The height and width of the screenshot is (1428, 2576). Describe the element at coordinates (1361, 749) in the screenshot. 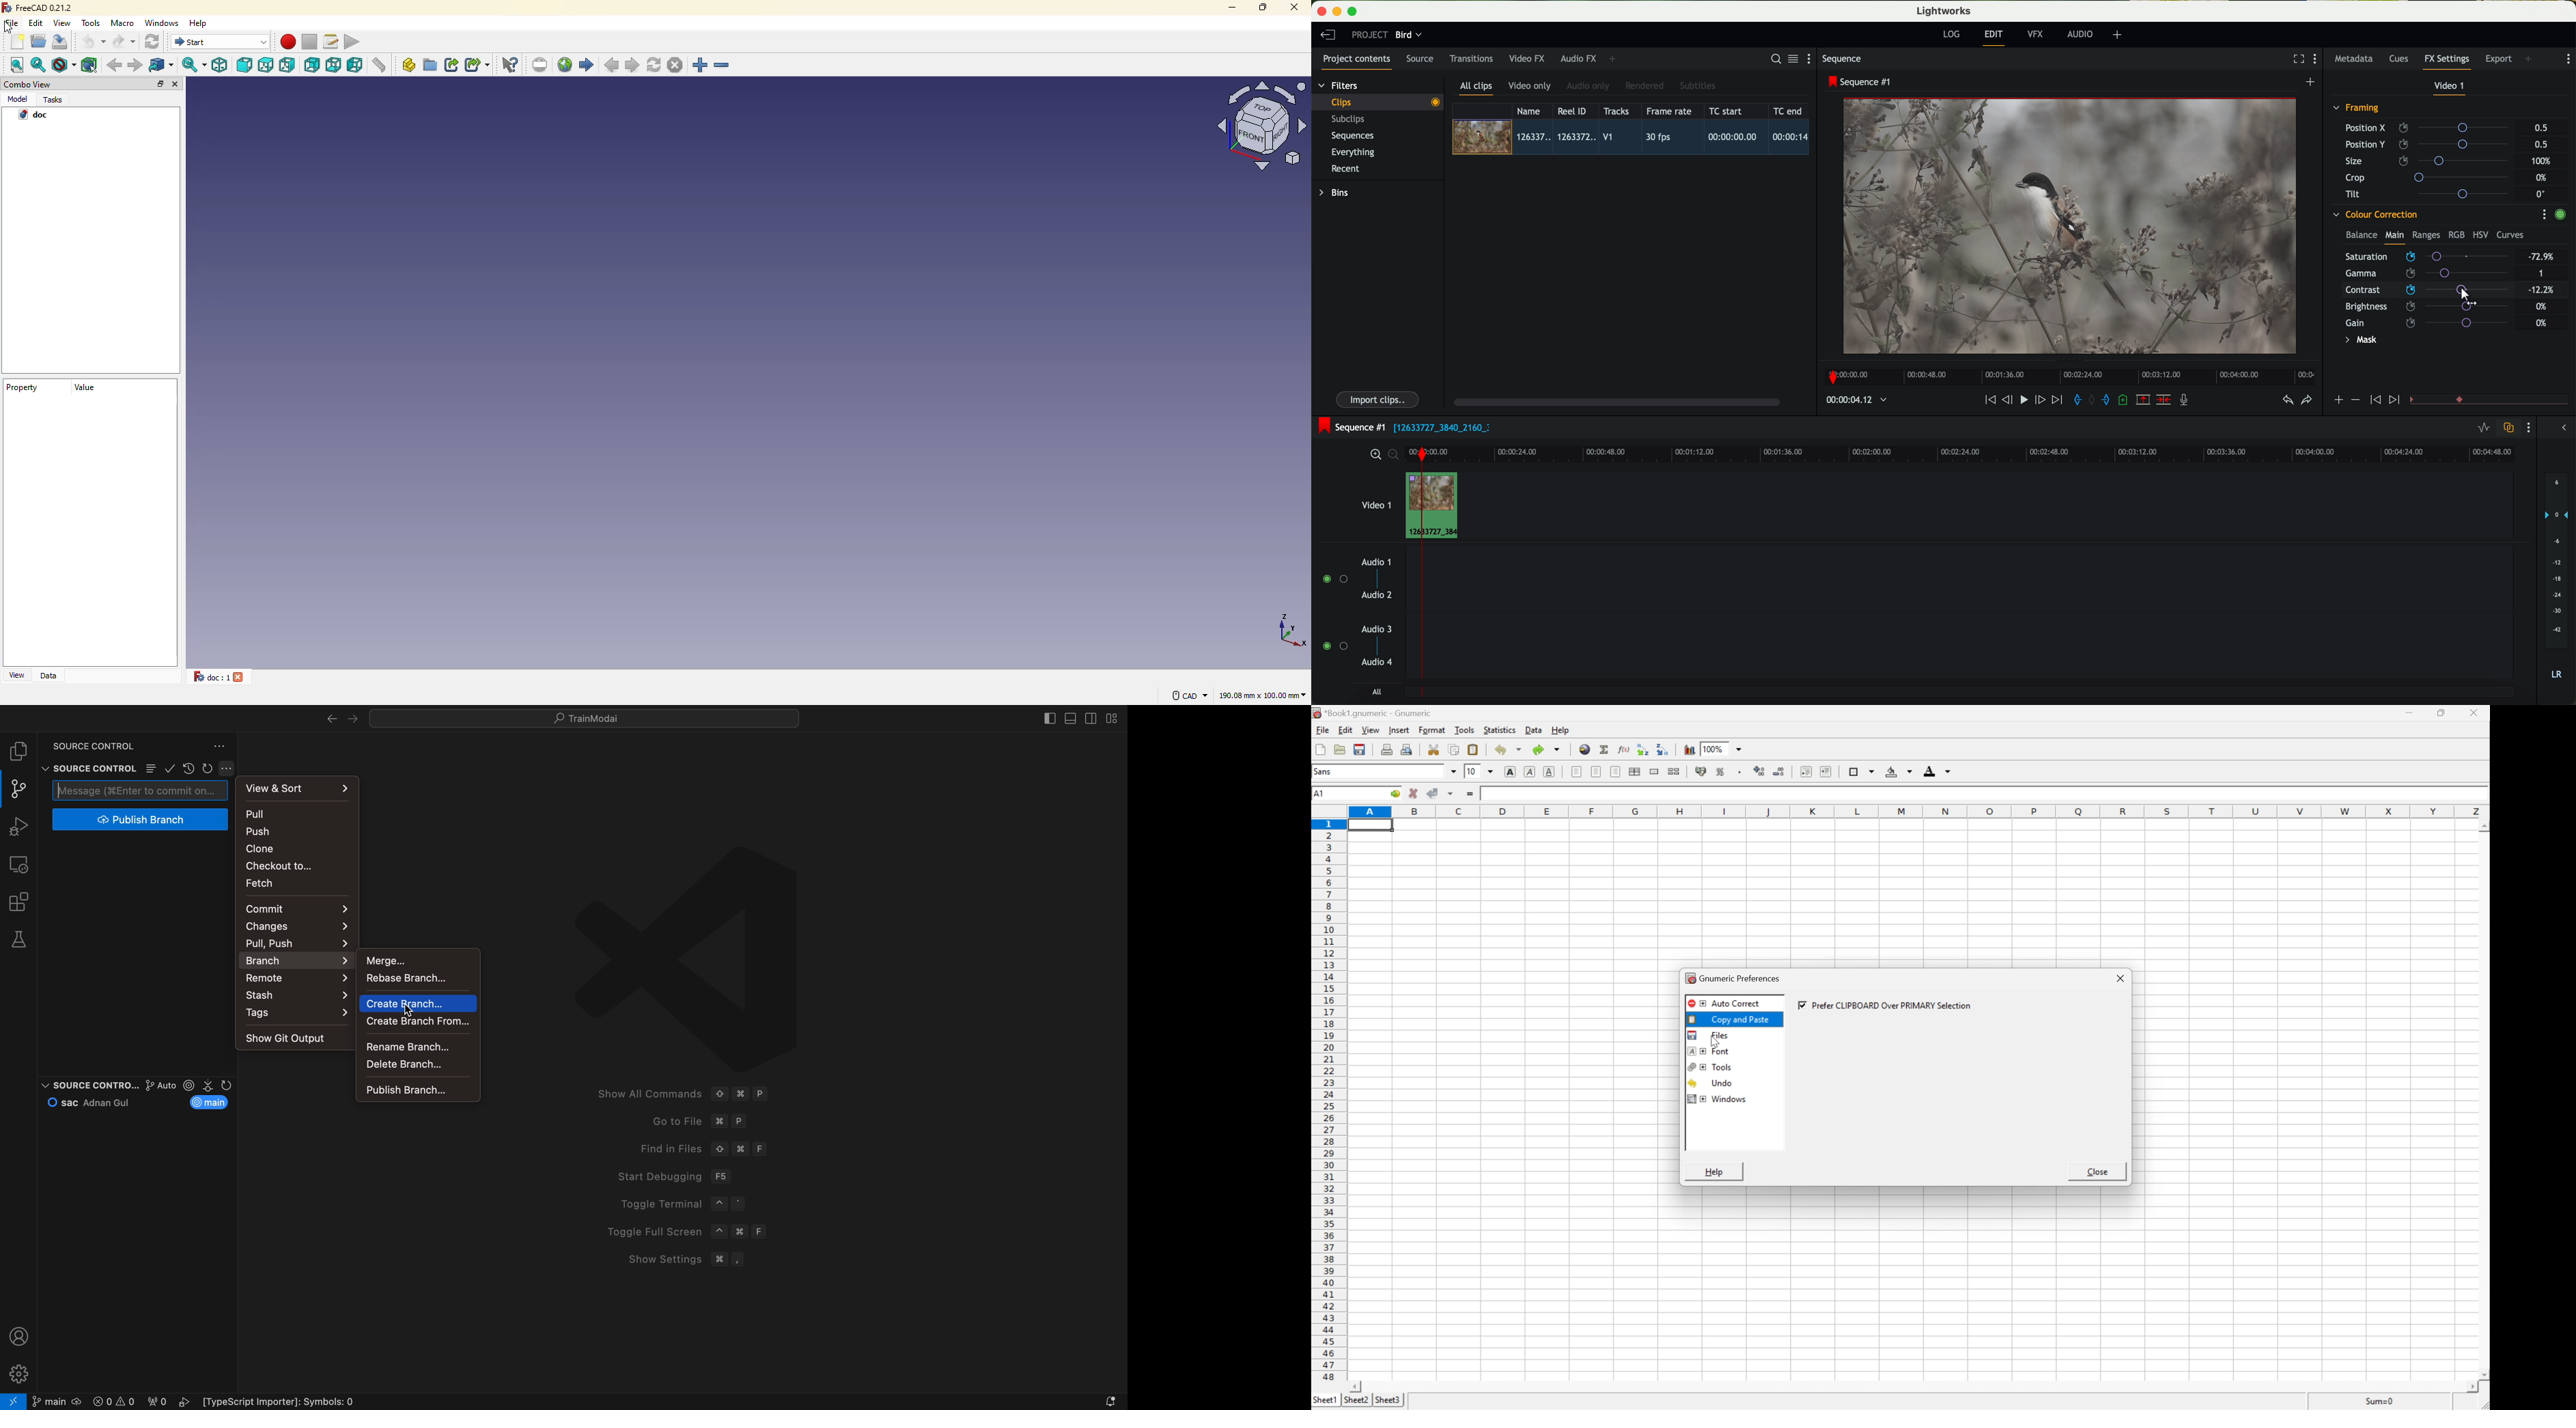

I see `save current workbook` at that location.